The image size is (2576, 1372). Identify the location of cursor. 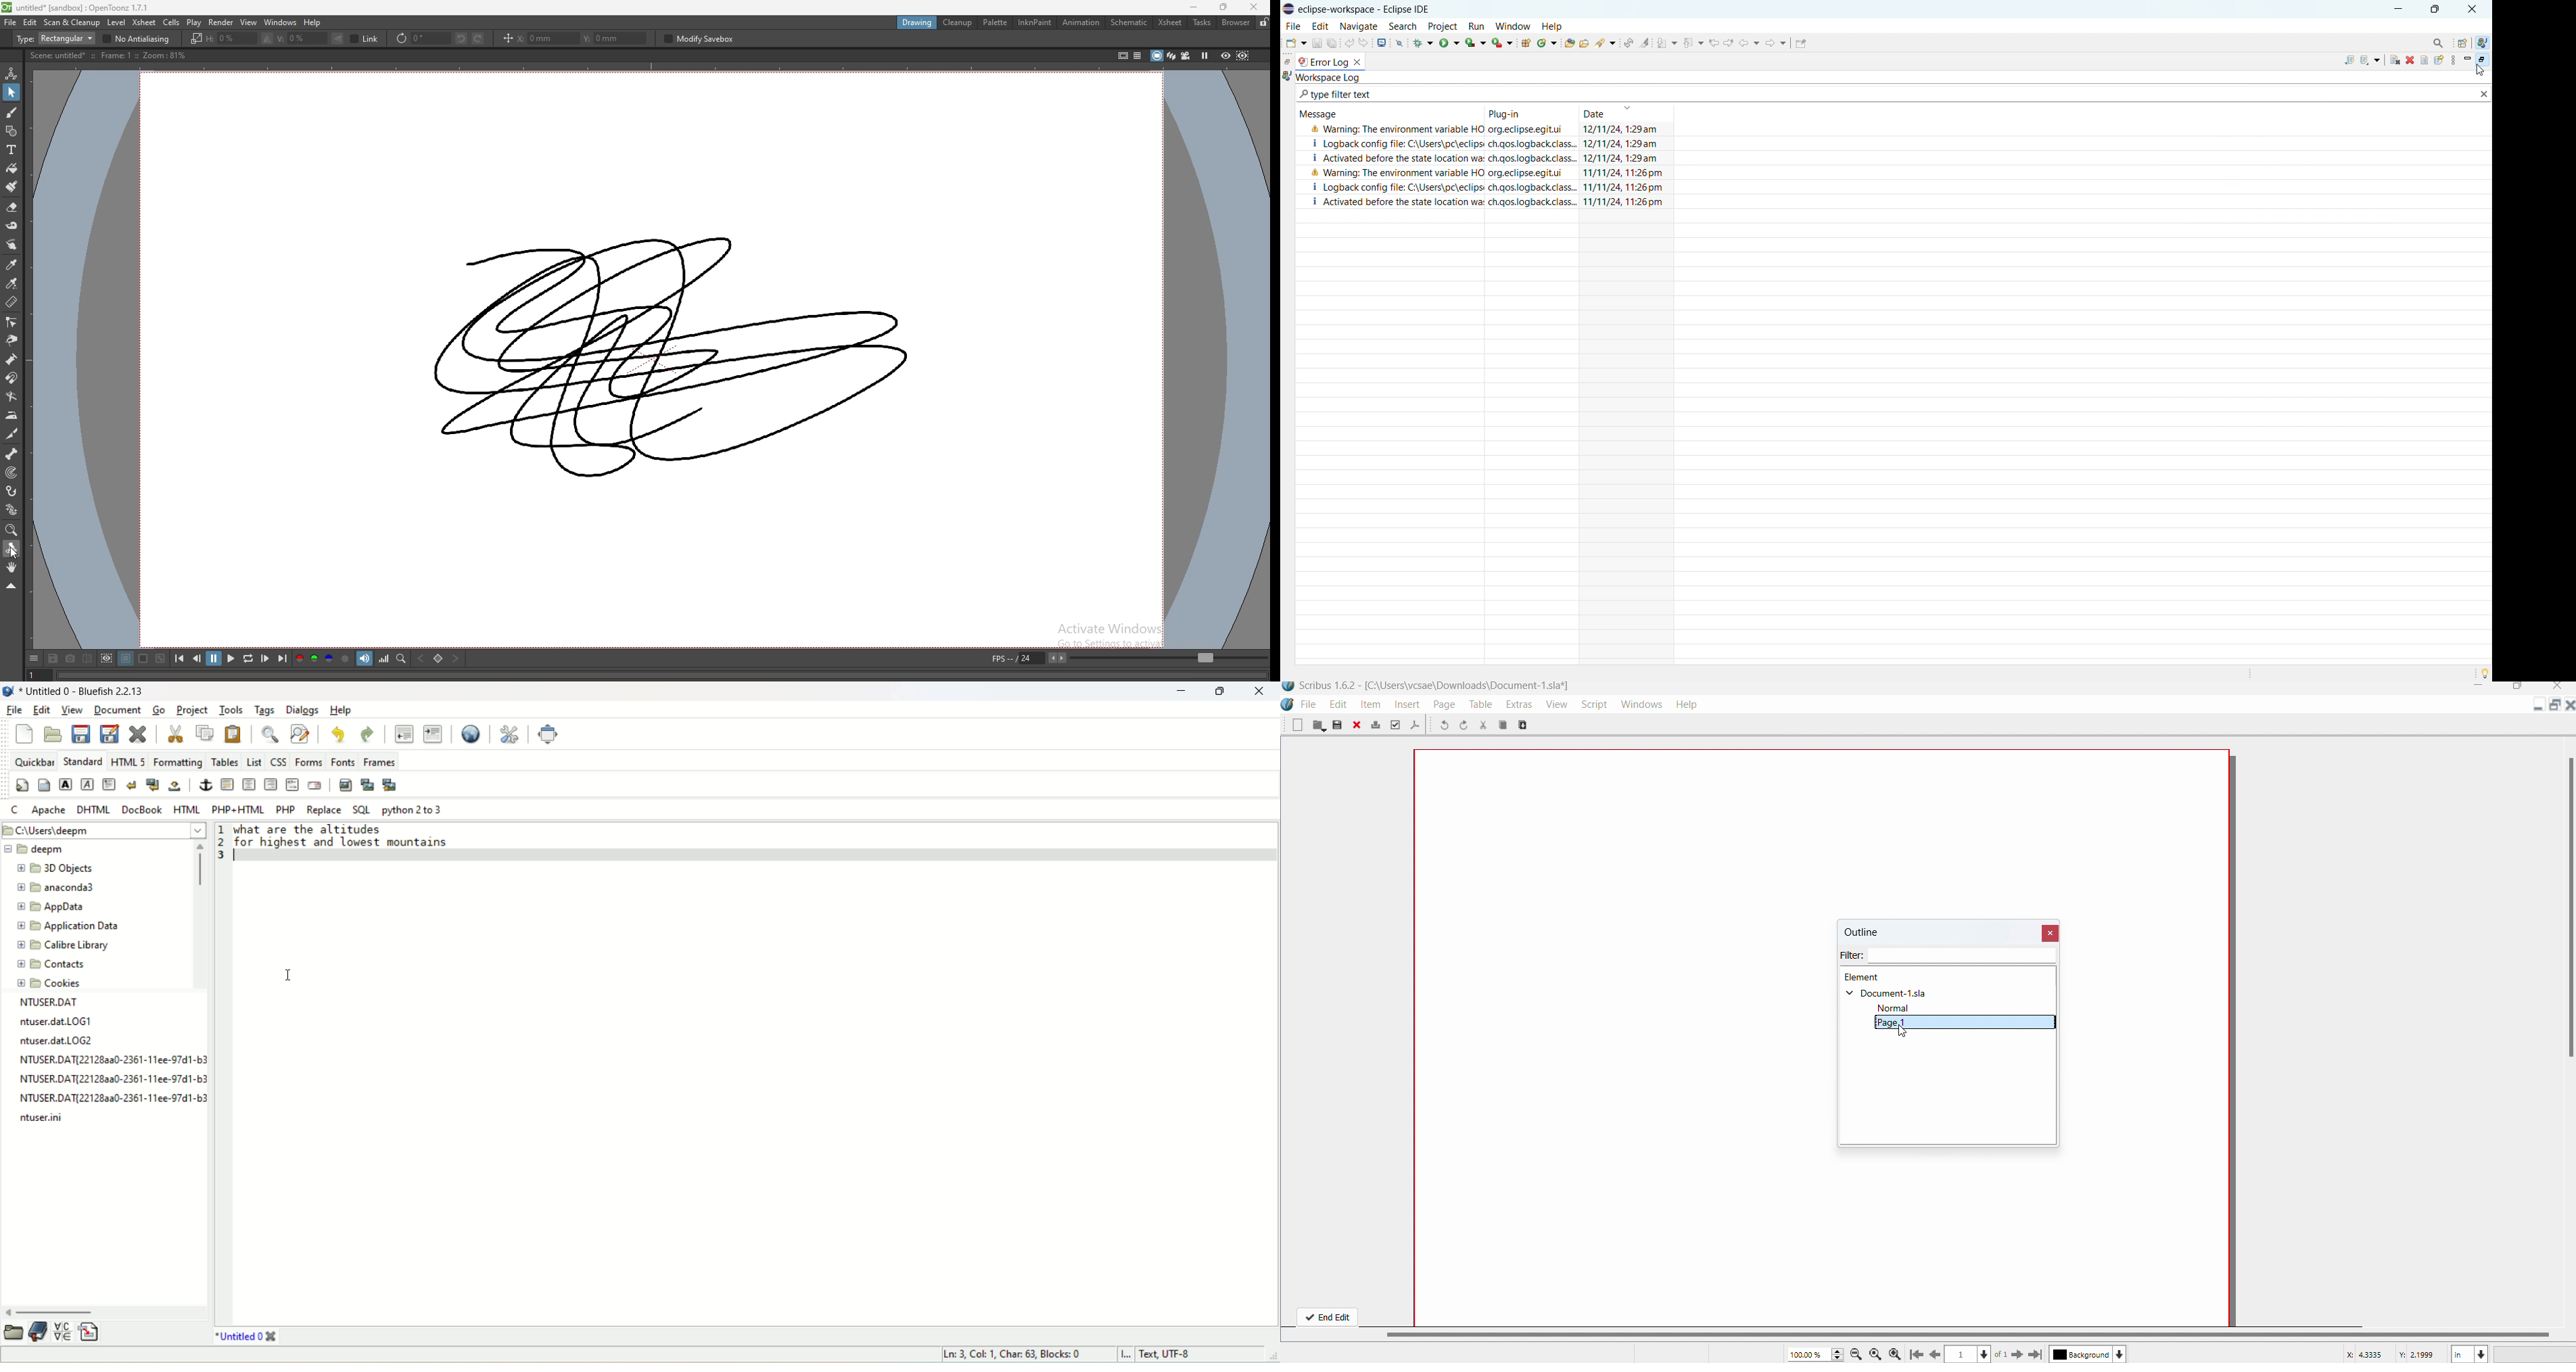
(2483, 71).